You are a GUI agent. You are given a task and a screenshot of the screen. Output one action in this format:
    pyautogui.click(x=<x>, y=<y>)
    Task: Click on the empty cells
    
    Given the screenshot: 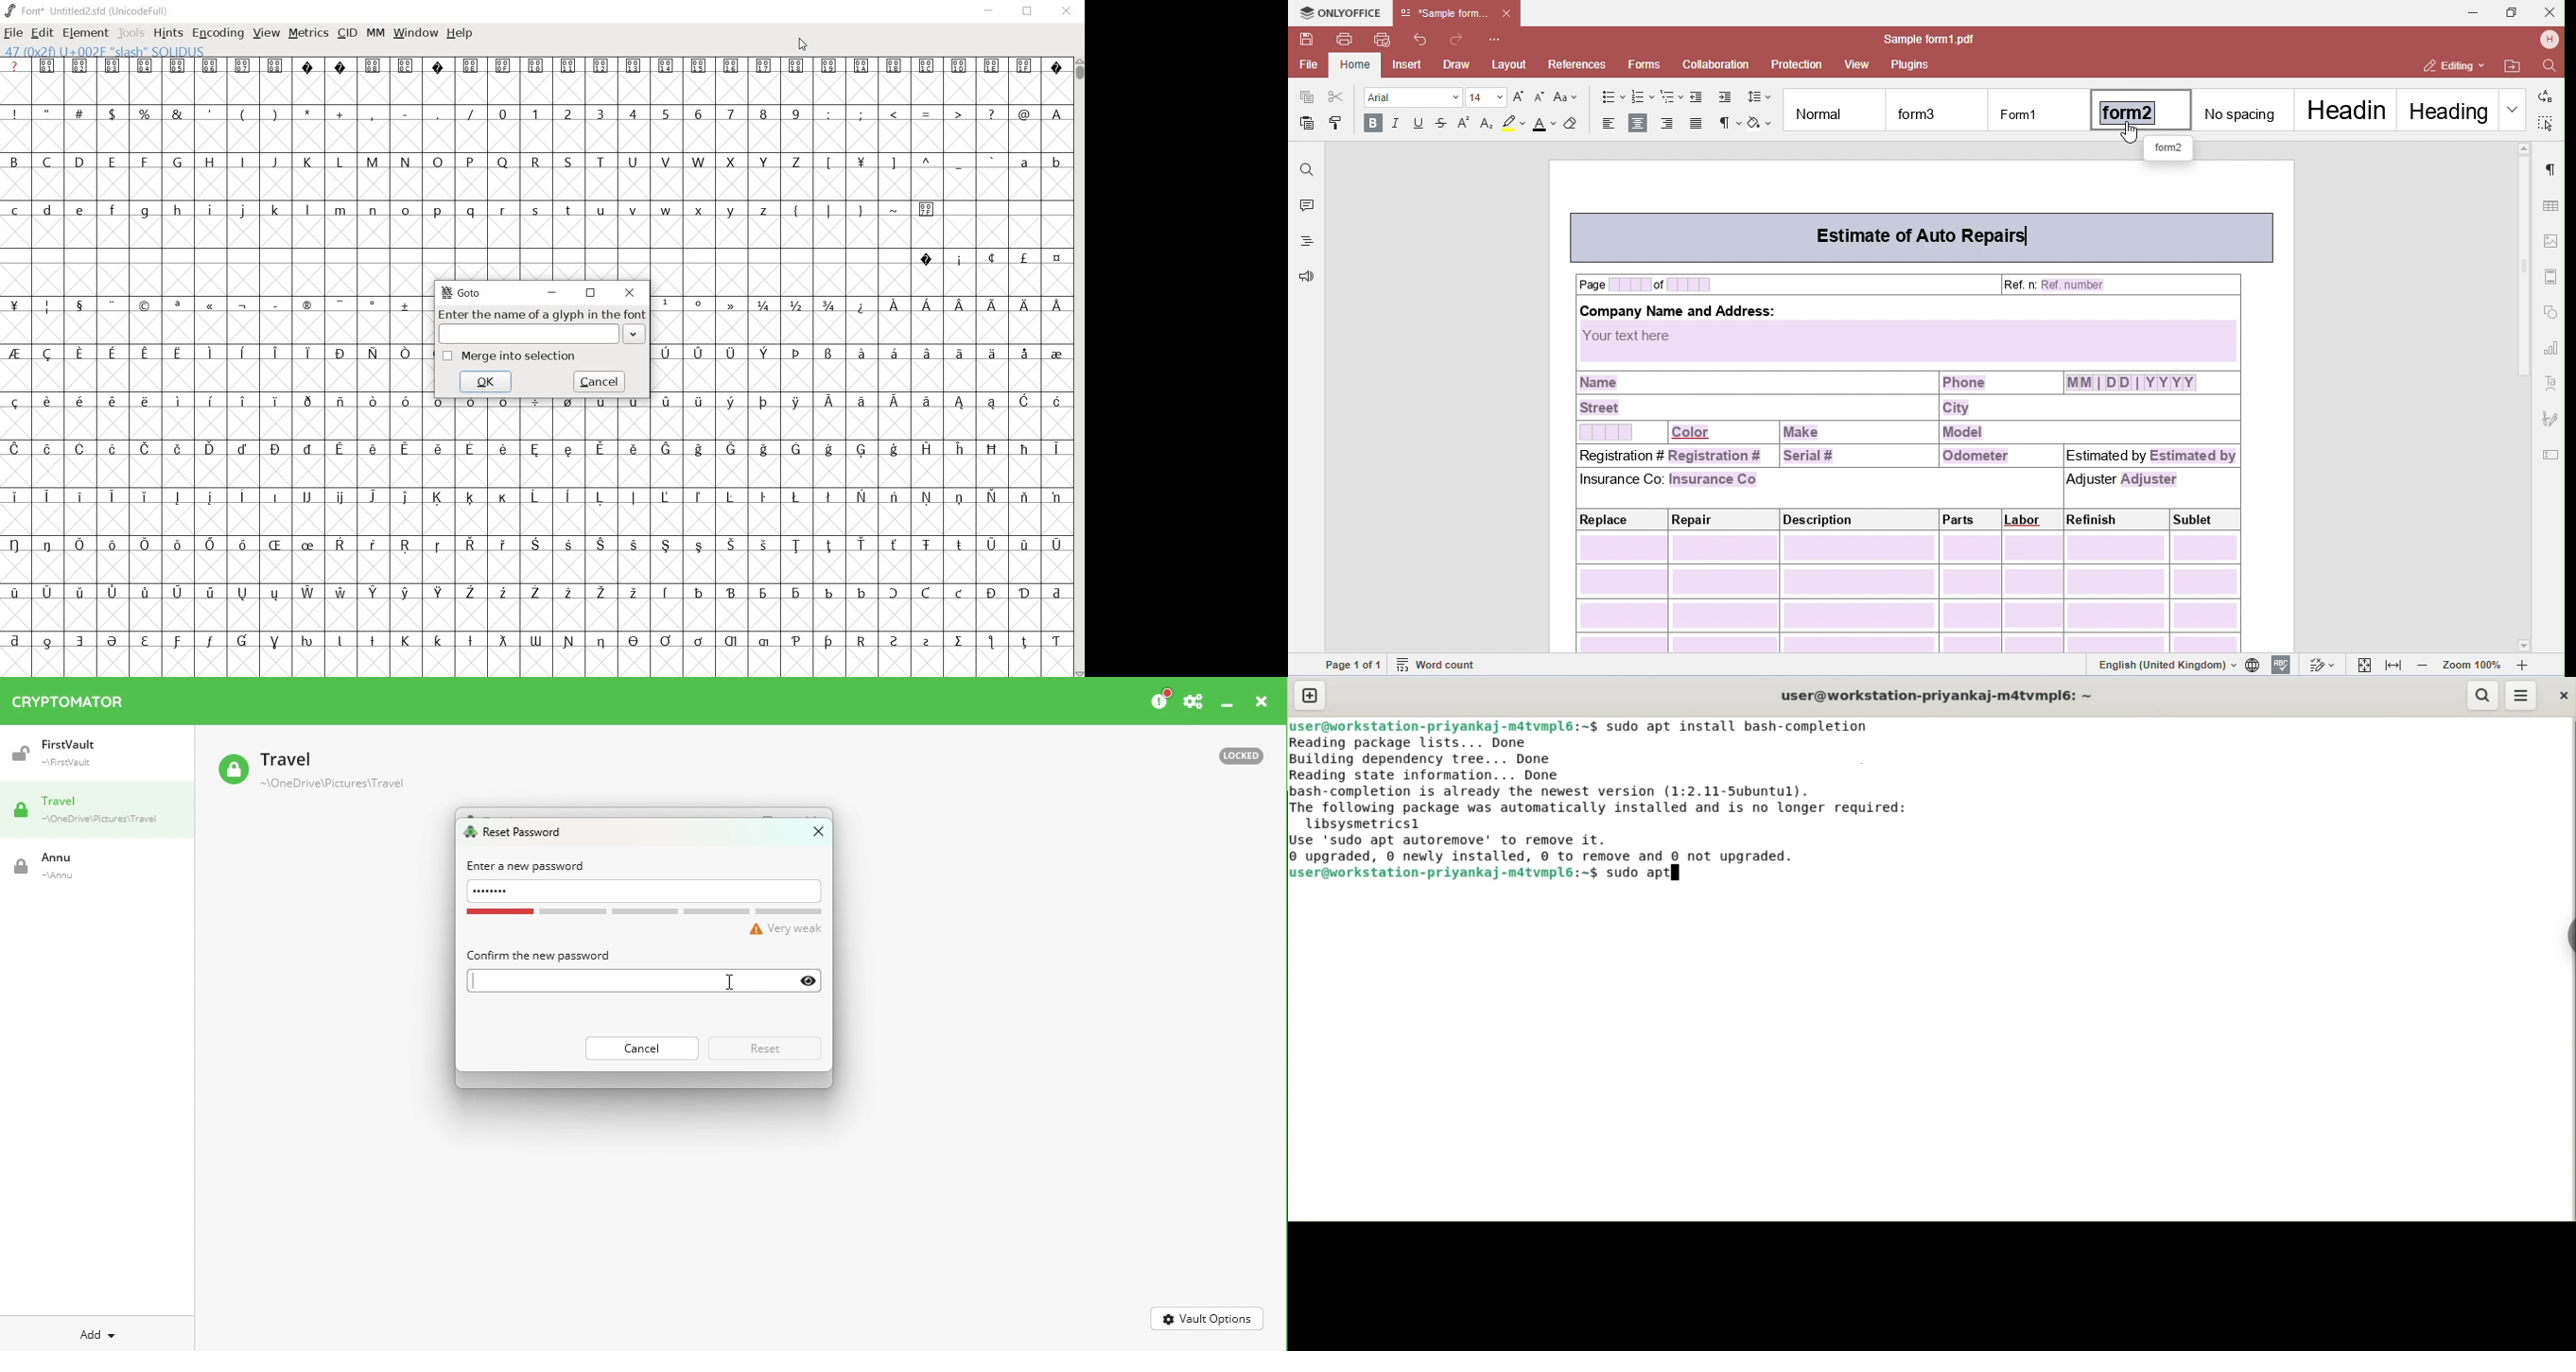 What is the action you would take?
    pyautogui.click(x=535, y=615)
    